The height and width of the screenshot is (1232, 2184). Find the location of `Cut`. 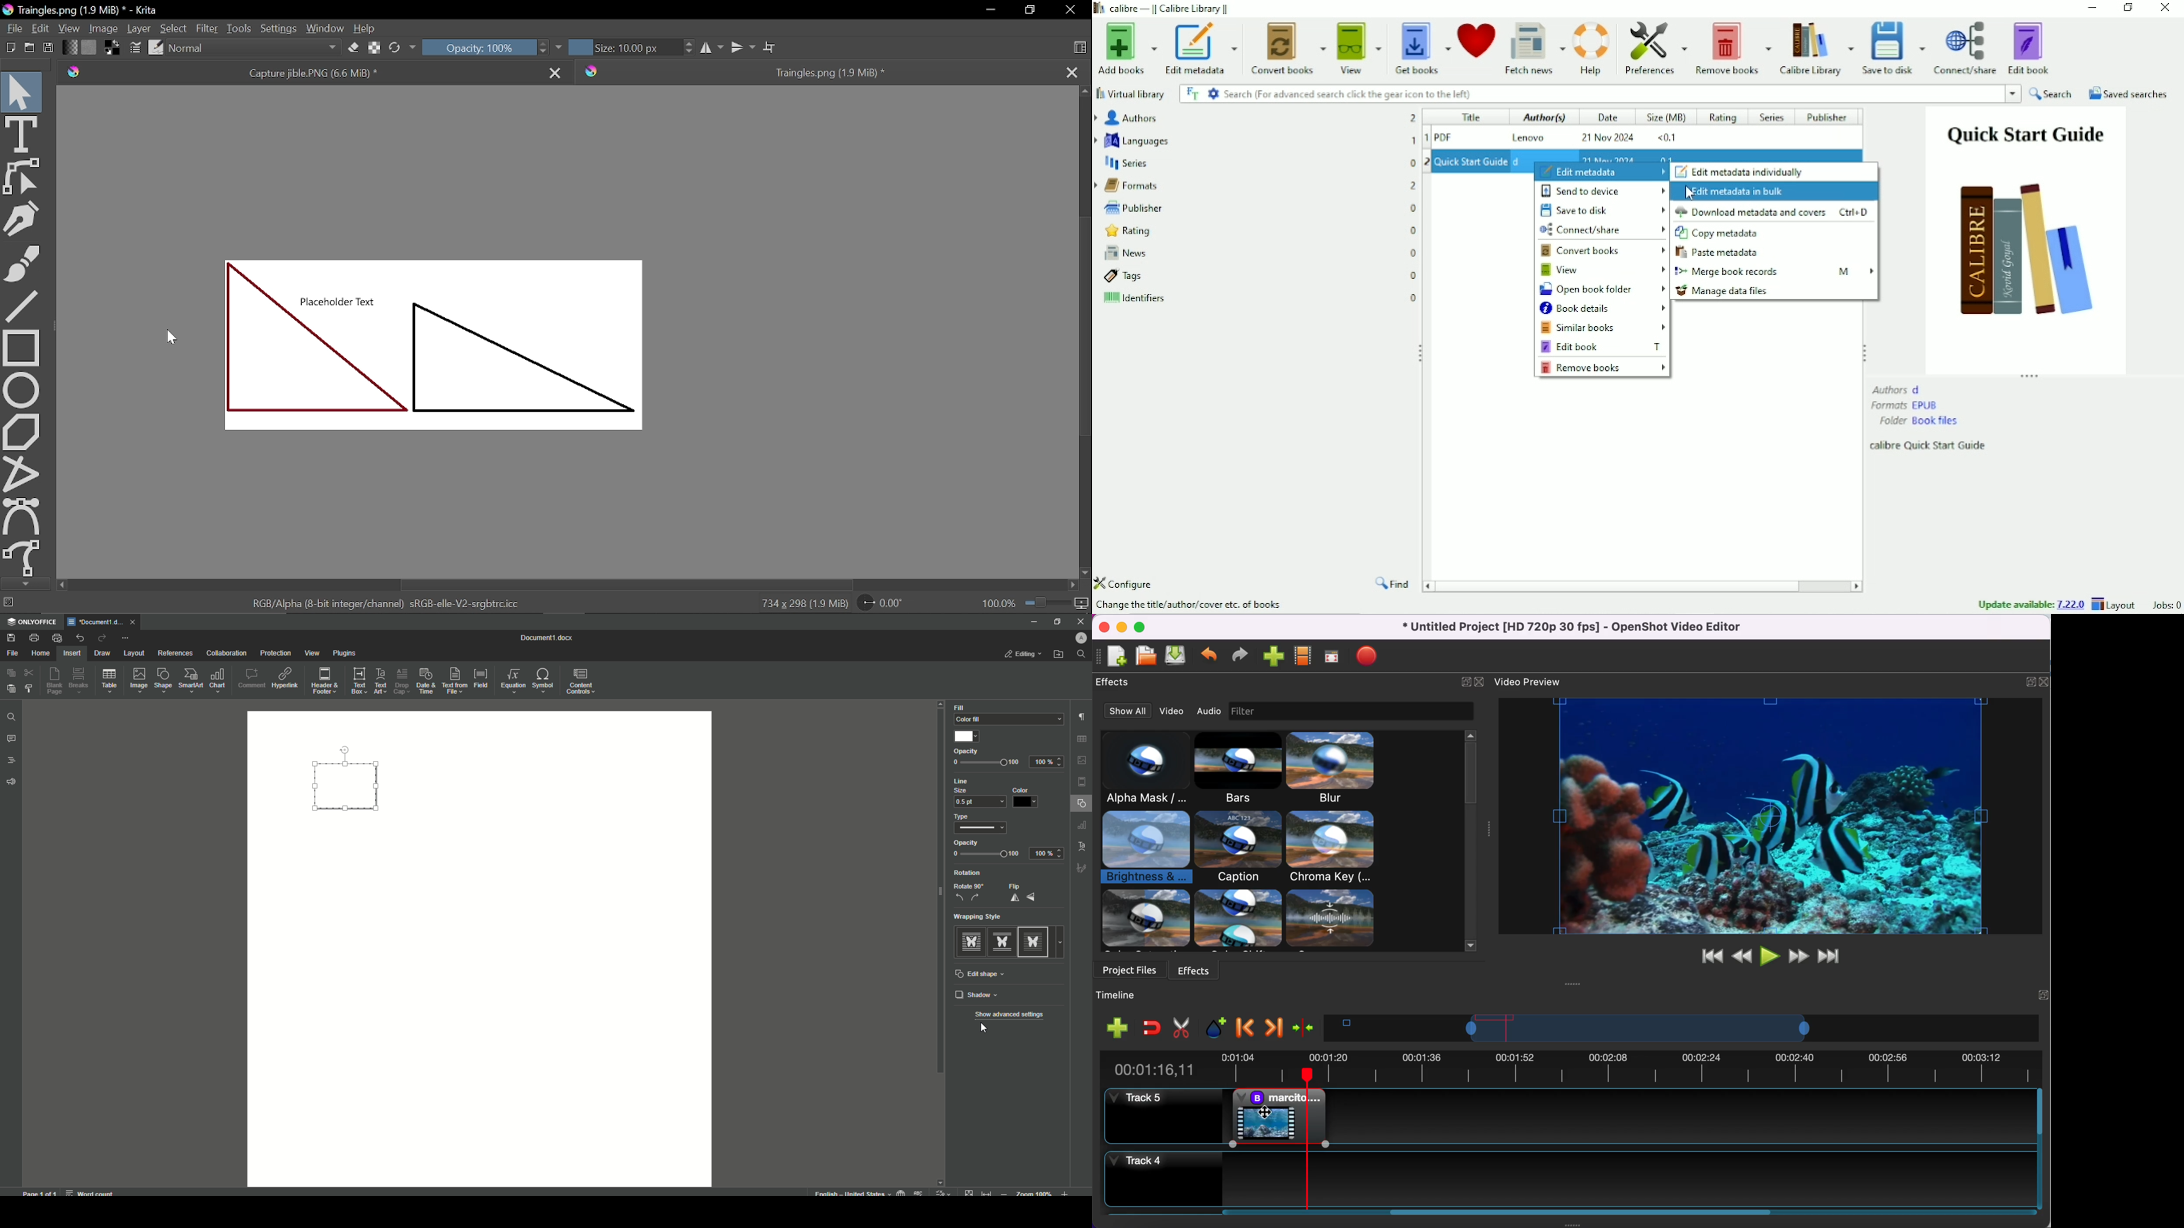

Cut is located at coordinates (30, 672).